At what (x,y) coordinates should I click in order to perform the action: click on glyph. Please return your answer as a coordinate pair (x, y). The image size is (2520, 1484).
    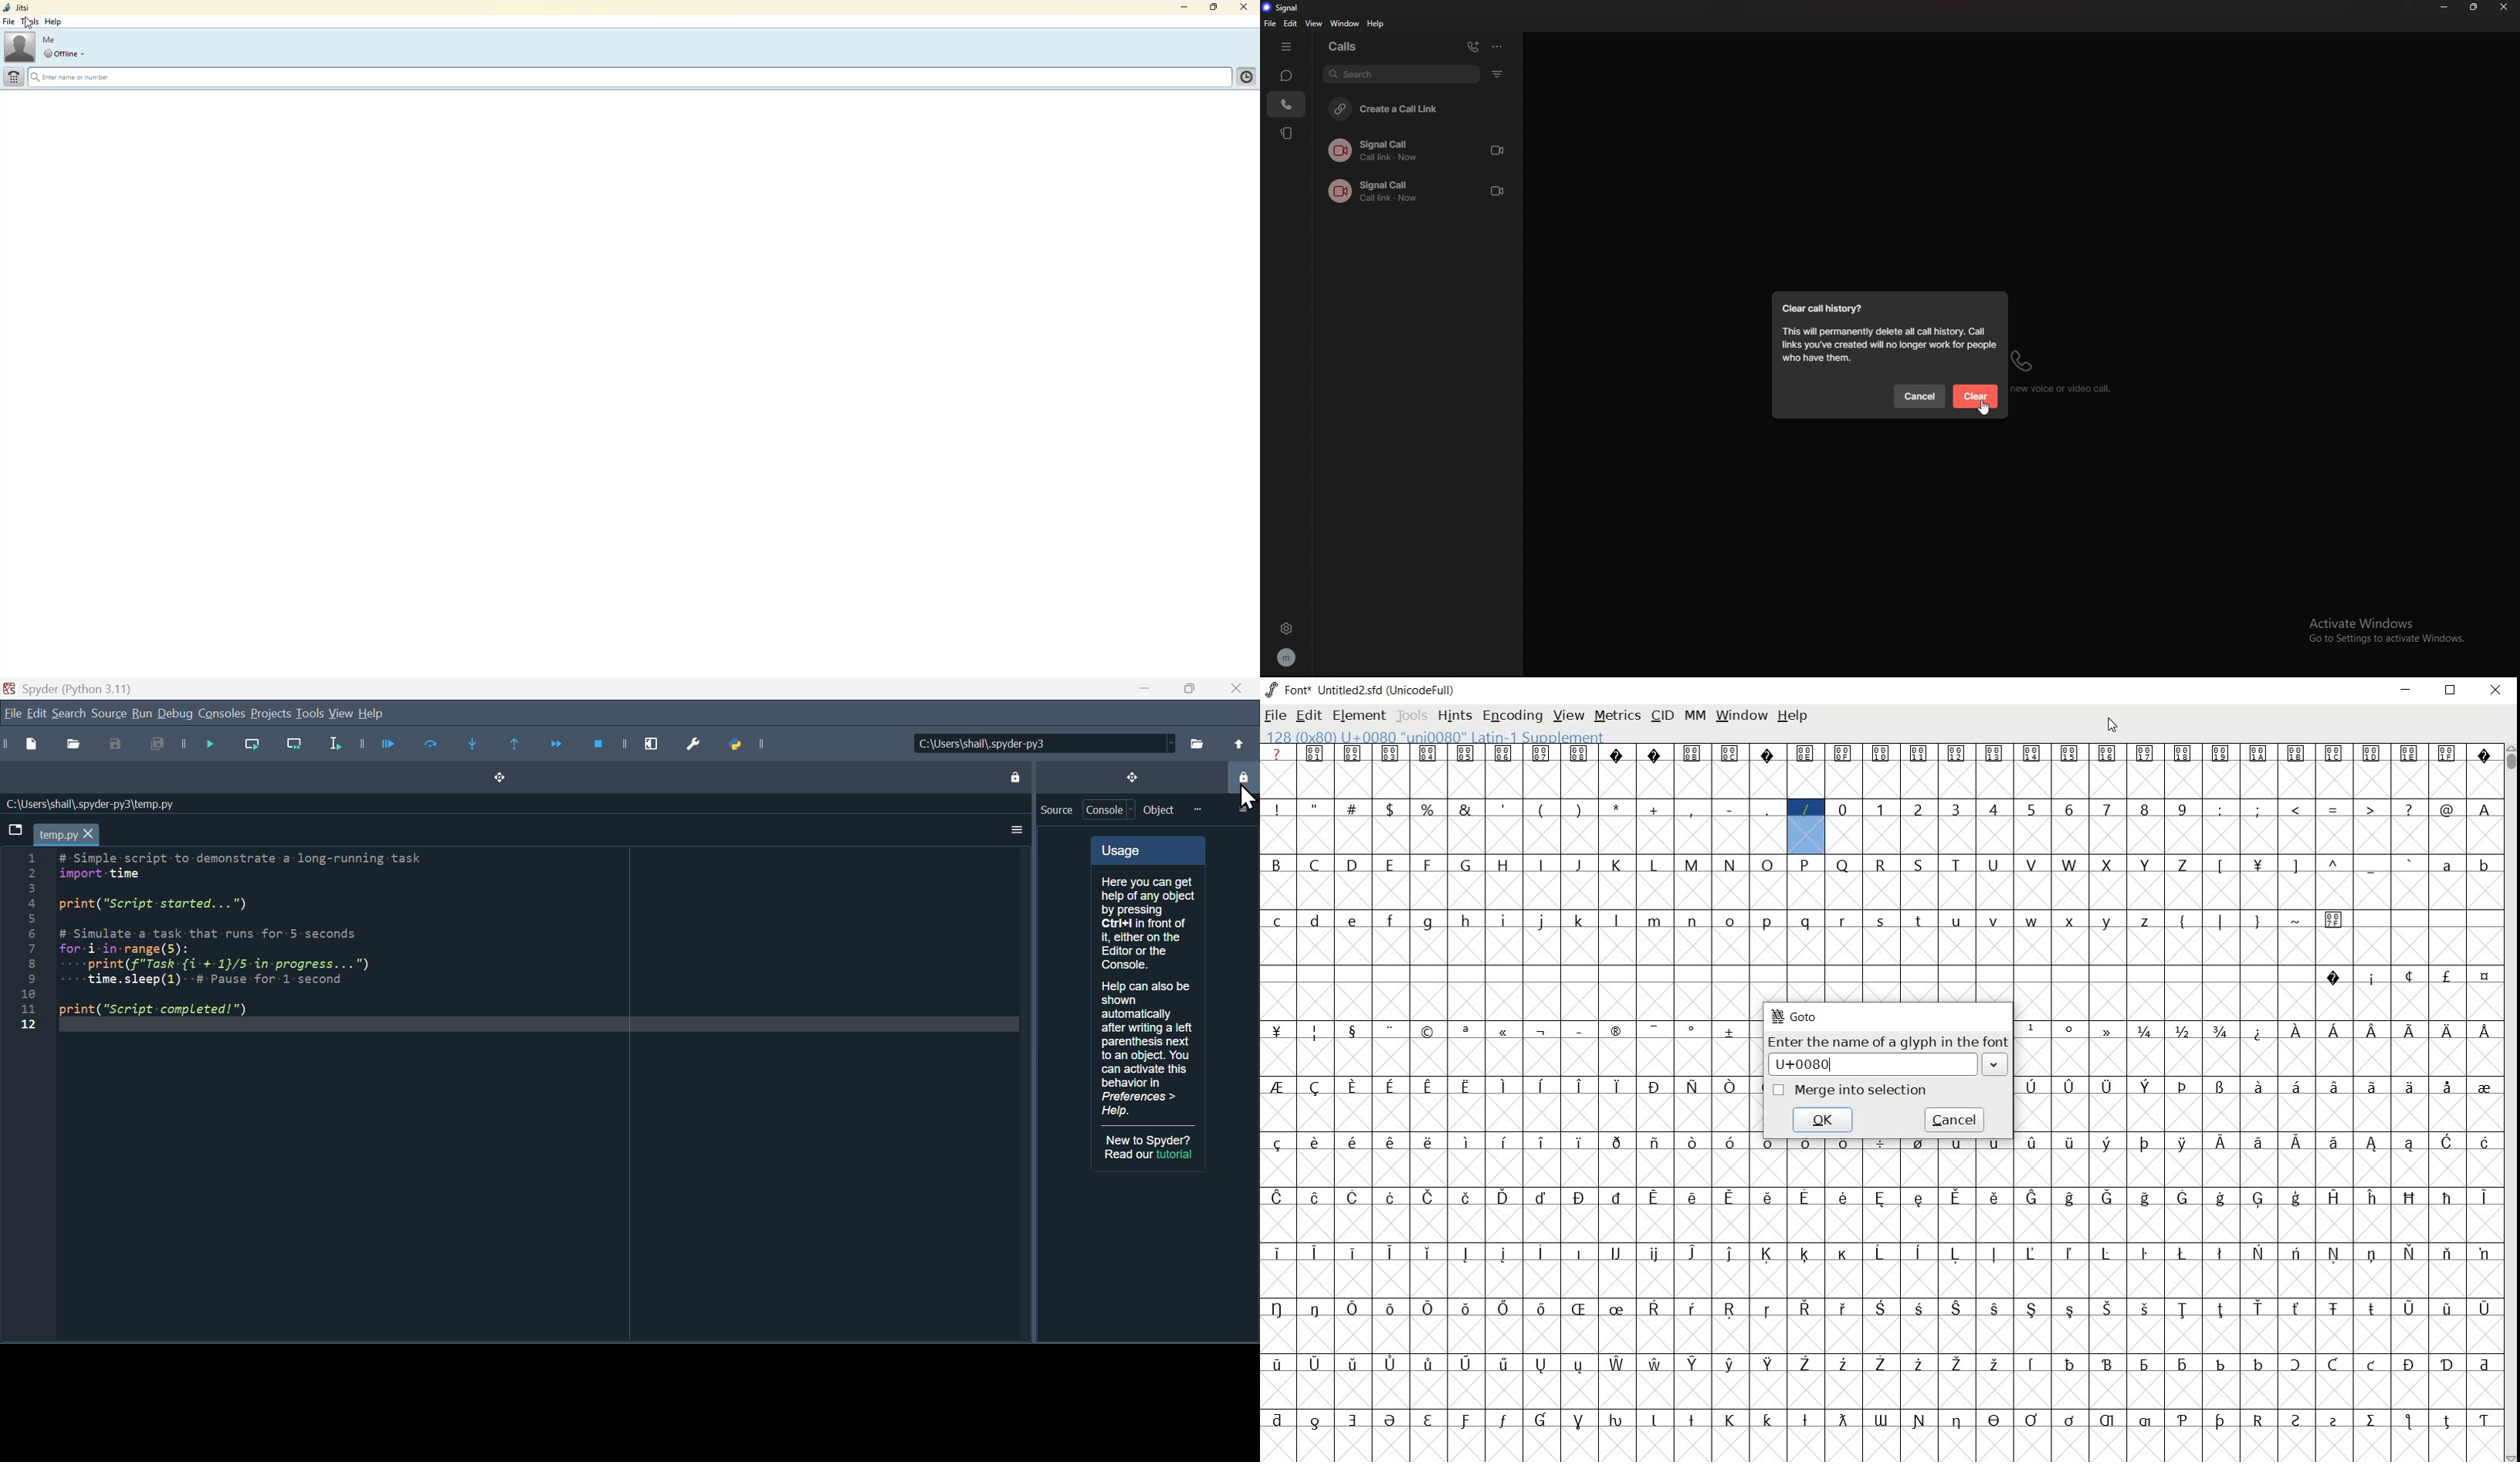
    Looking at the image, I should click on (2335, 863).